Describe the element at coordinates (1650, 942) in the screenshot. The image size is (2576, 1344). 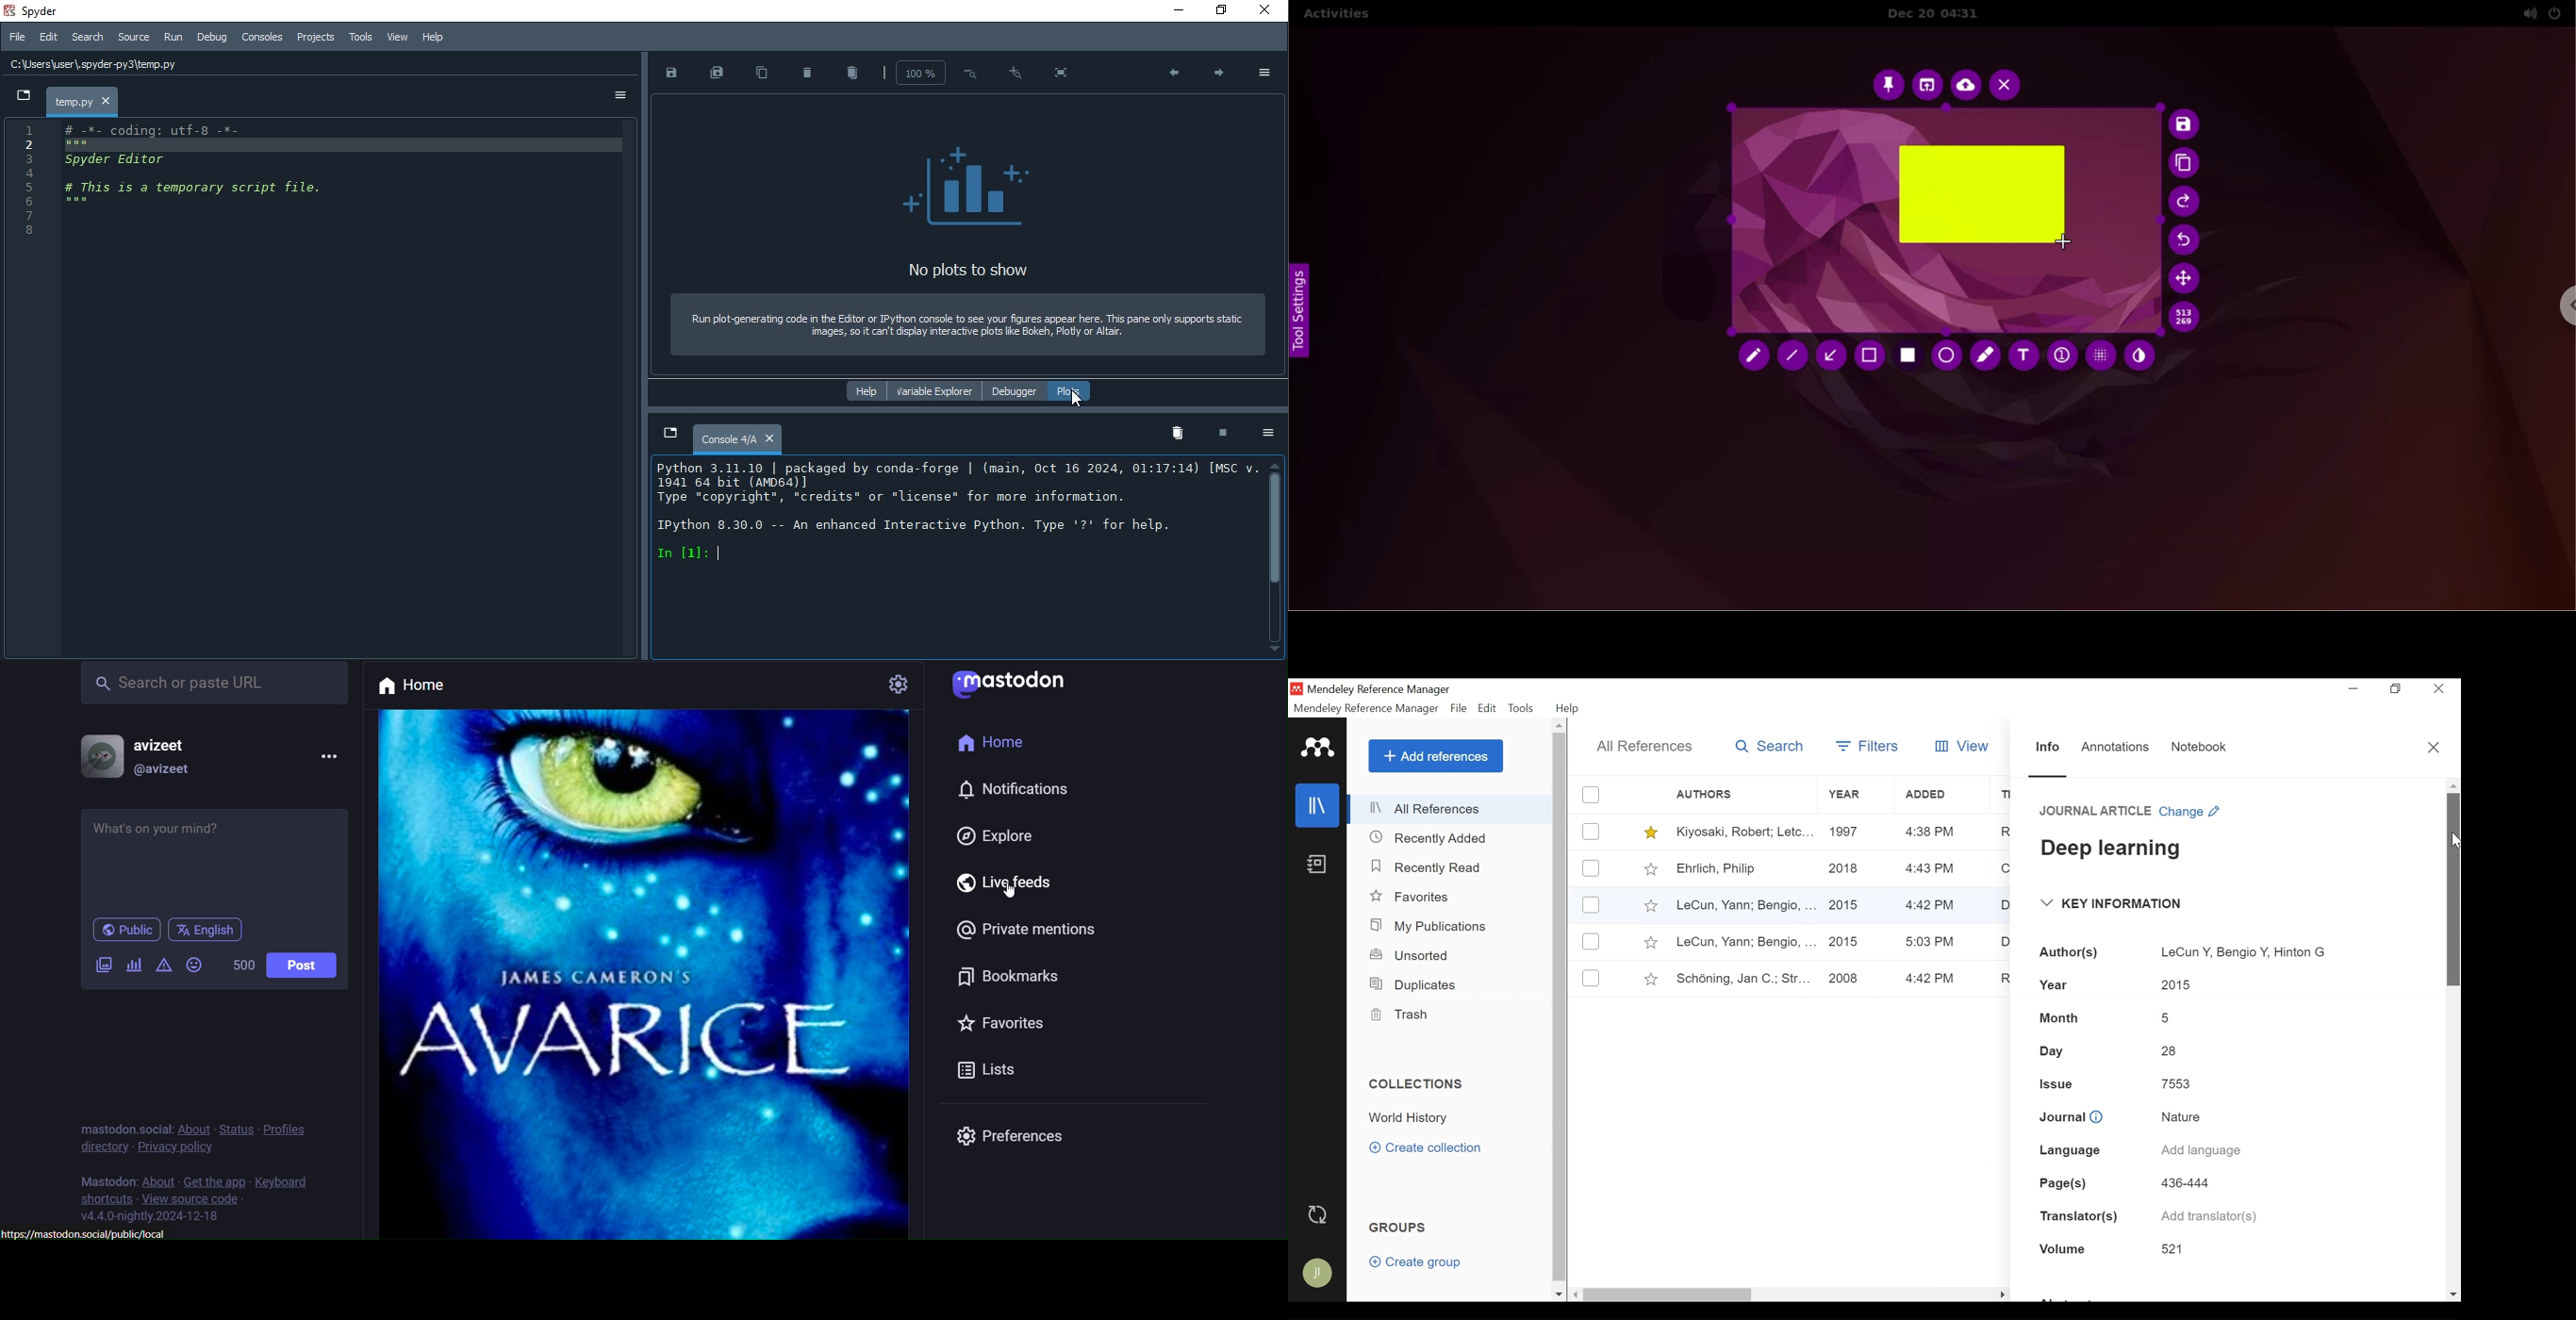
I see `Toggle Favorites` at that location.